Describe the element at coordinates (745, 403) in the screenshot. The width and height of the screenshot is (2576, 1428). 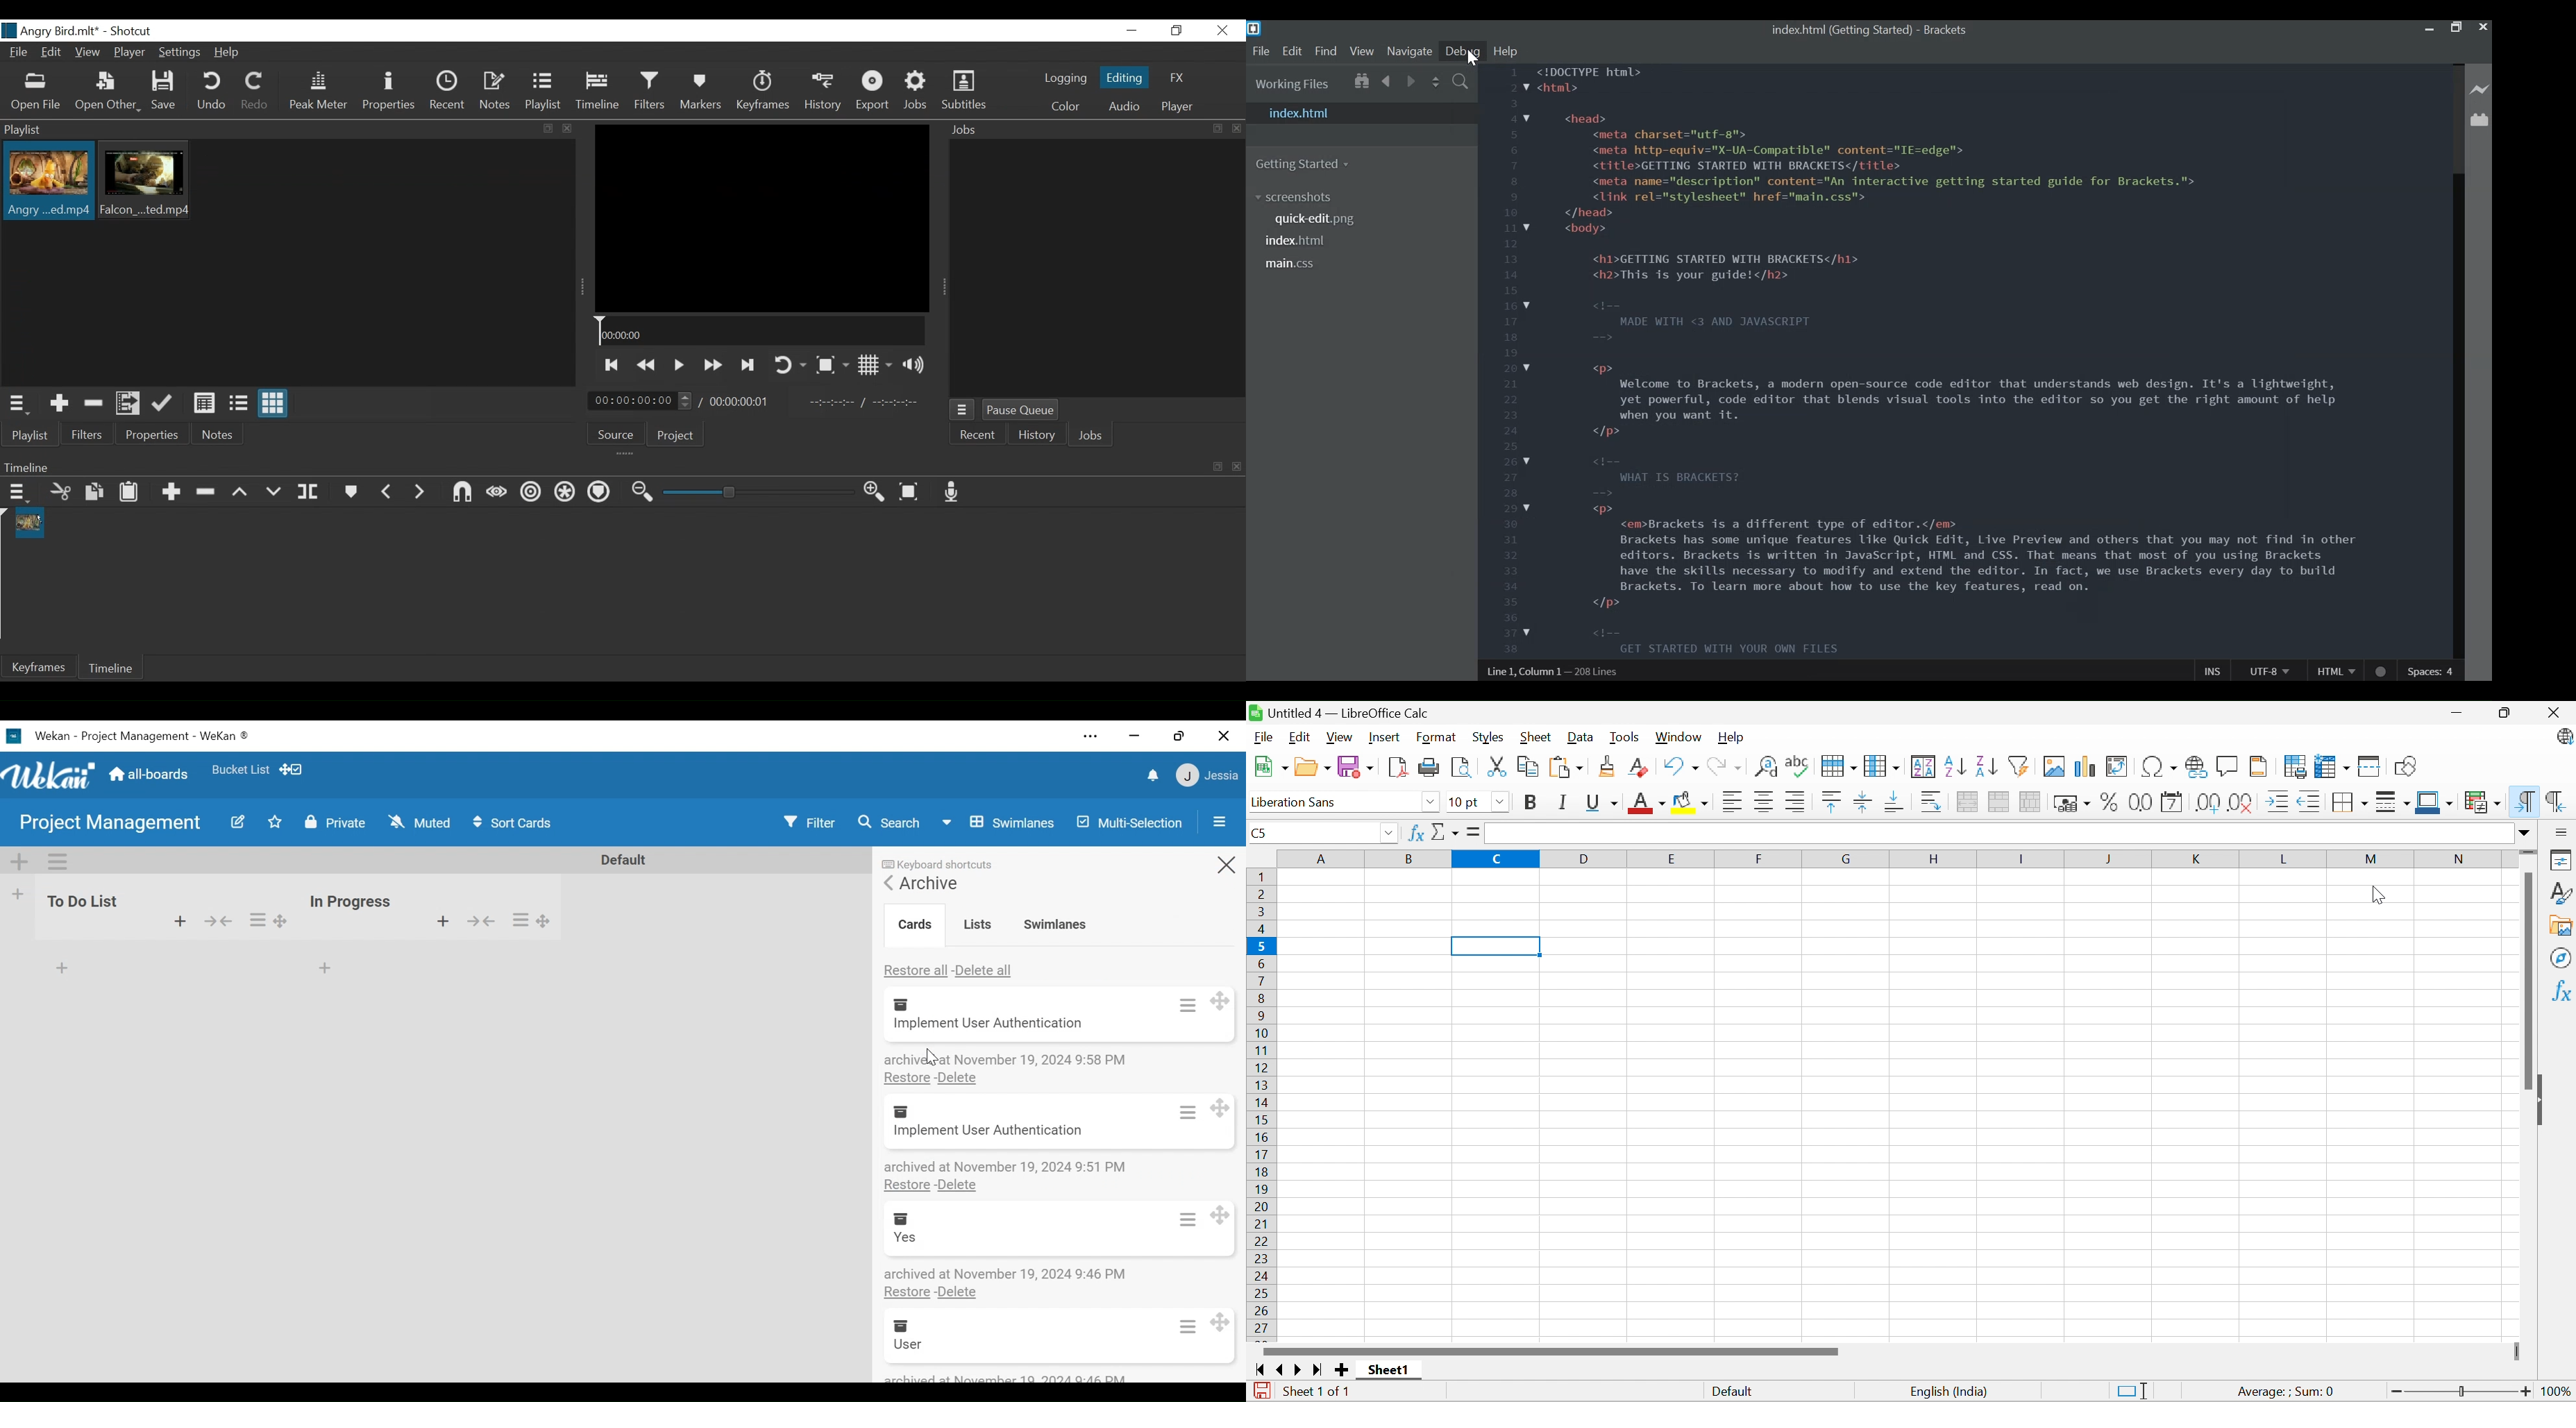
I see `Total Duration` at that location.